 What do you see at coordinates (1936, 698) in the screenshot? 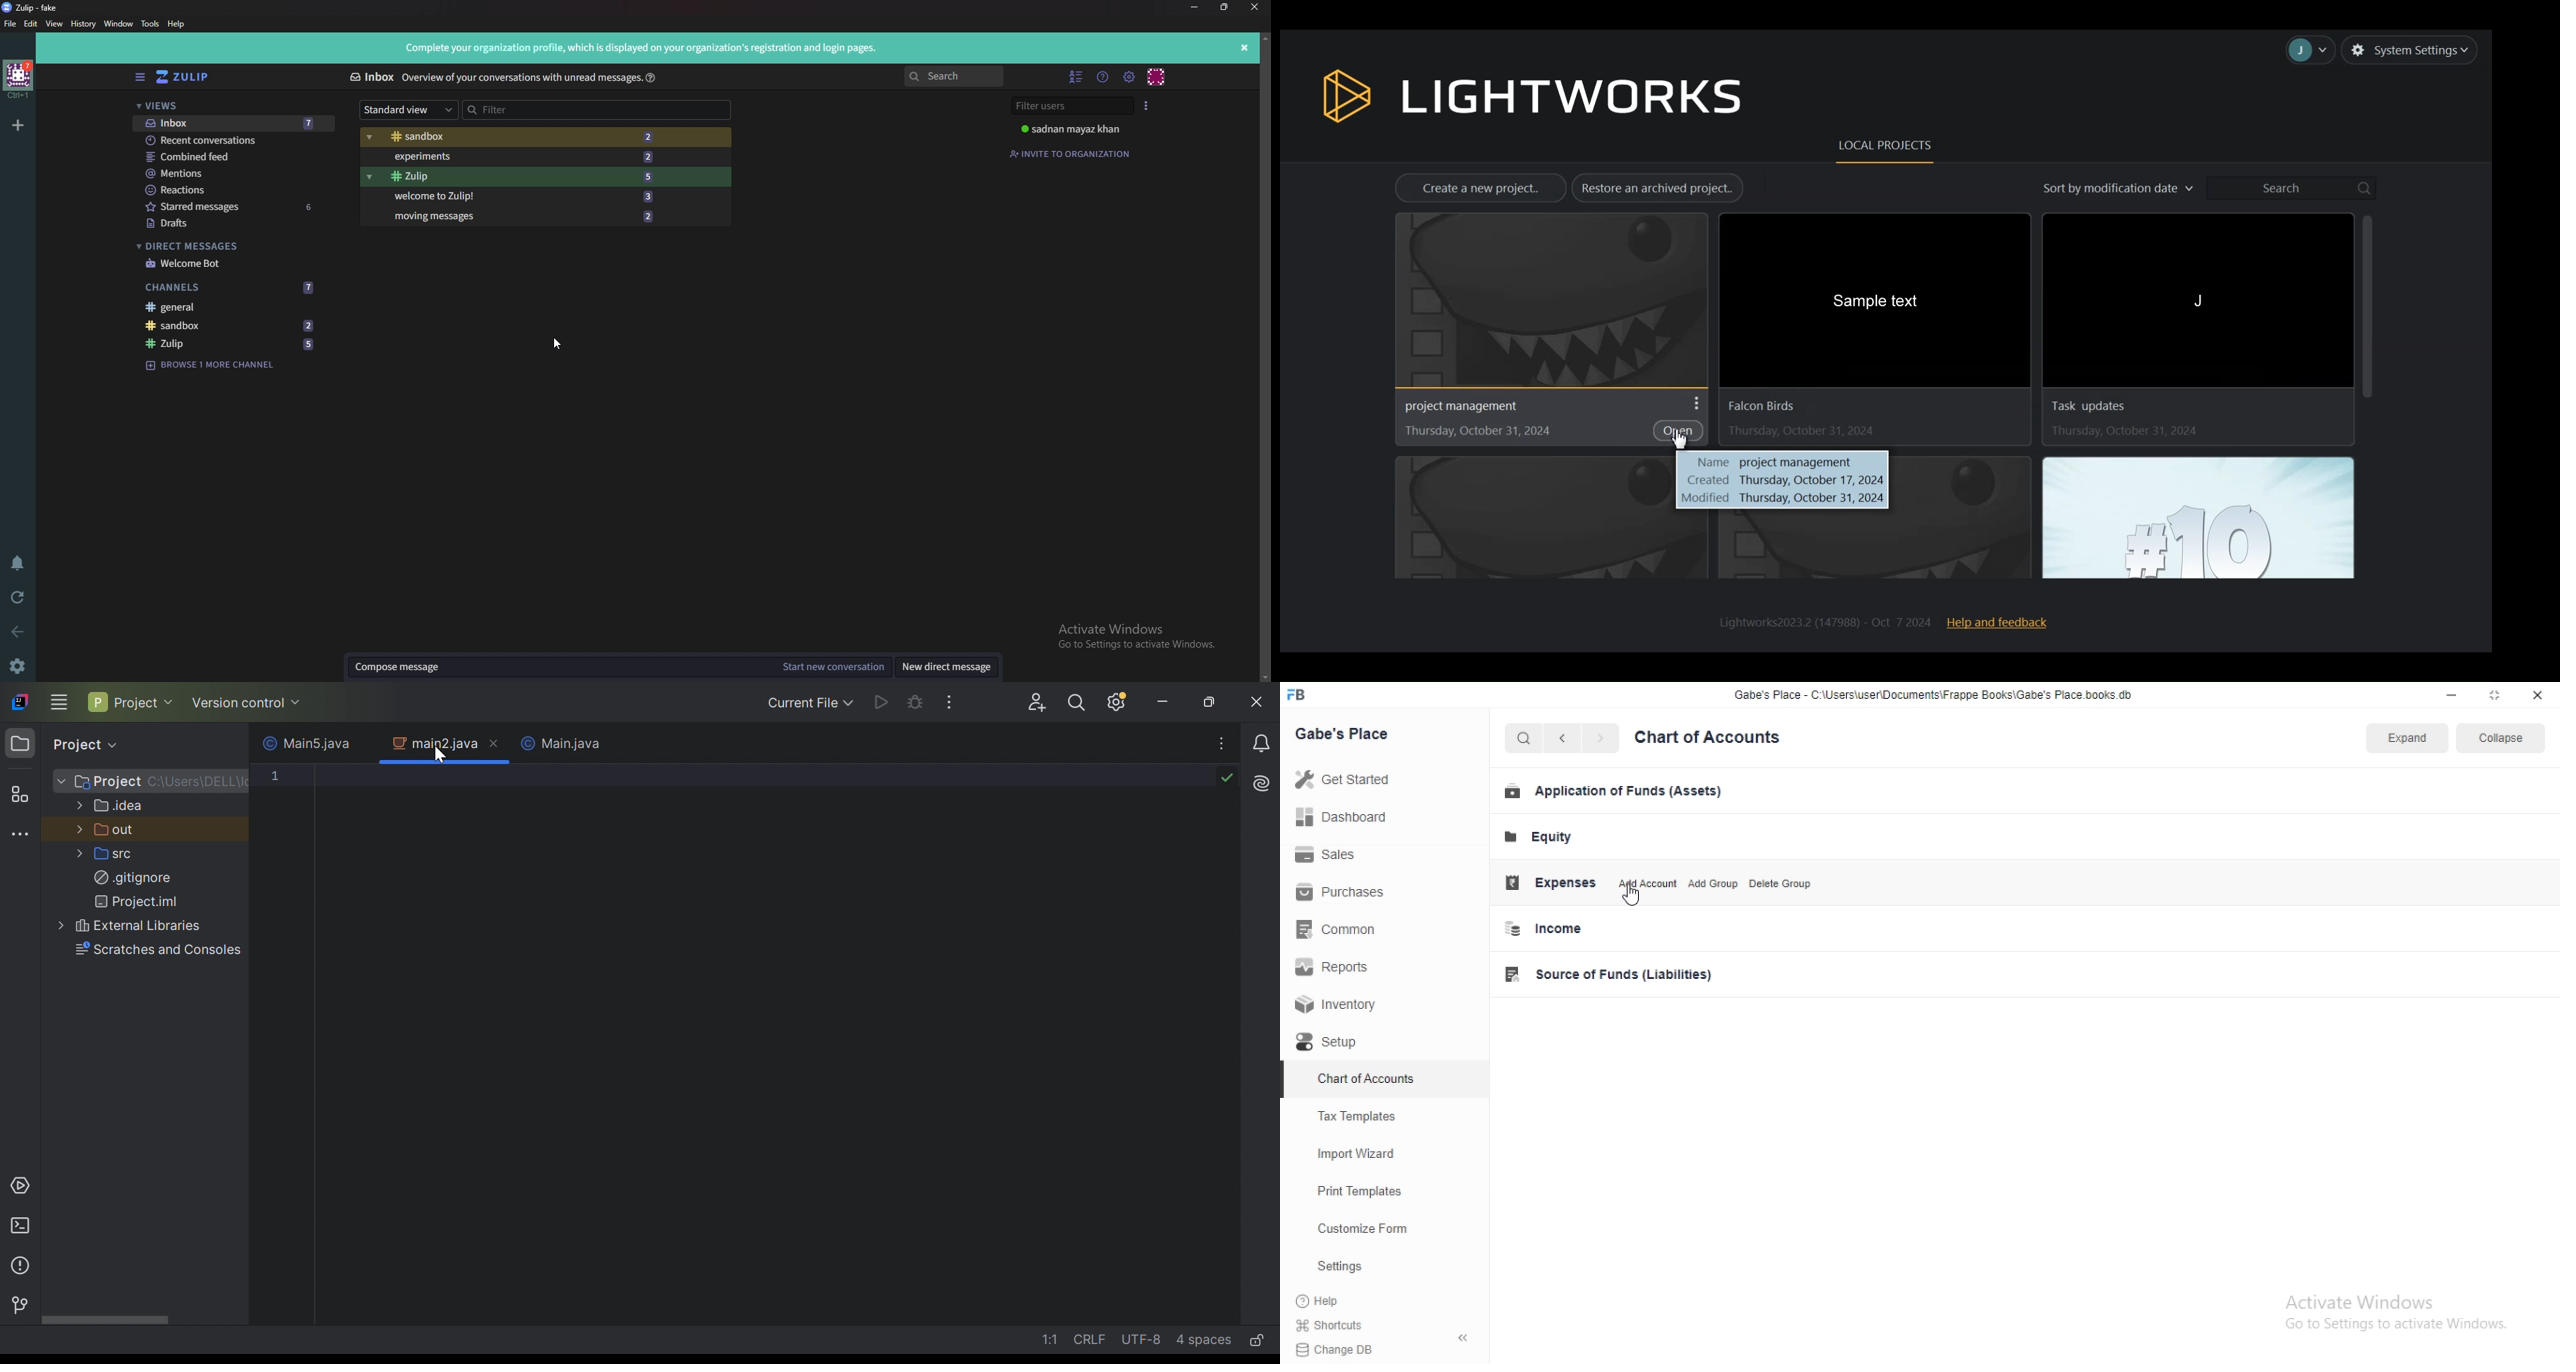
I see `Gabe's Place - C\Users\userDocuments\Frappe Books\Gabe's Place.books.db.` at bounding box center [1936, 698].